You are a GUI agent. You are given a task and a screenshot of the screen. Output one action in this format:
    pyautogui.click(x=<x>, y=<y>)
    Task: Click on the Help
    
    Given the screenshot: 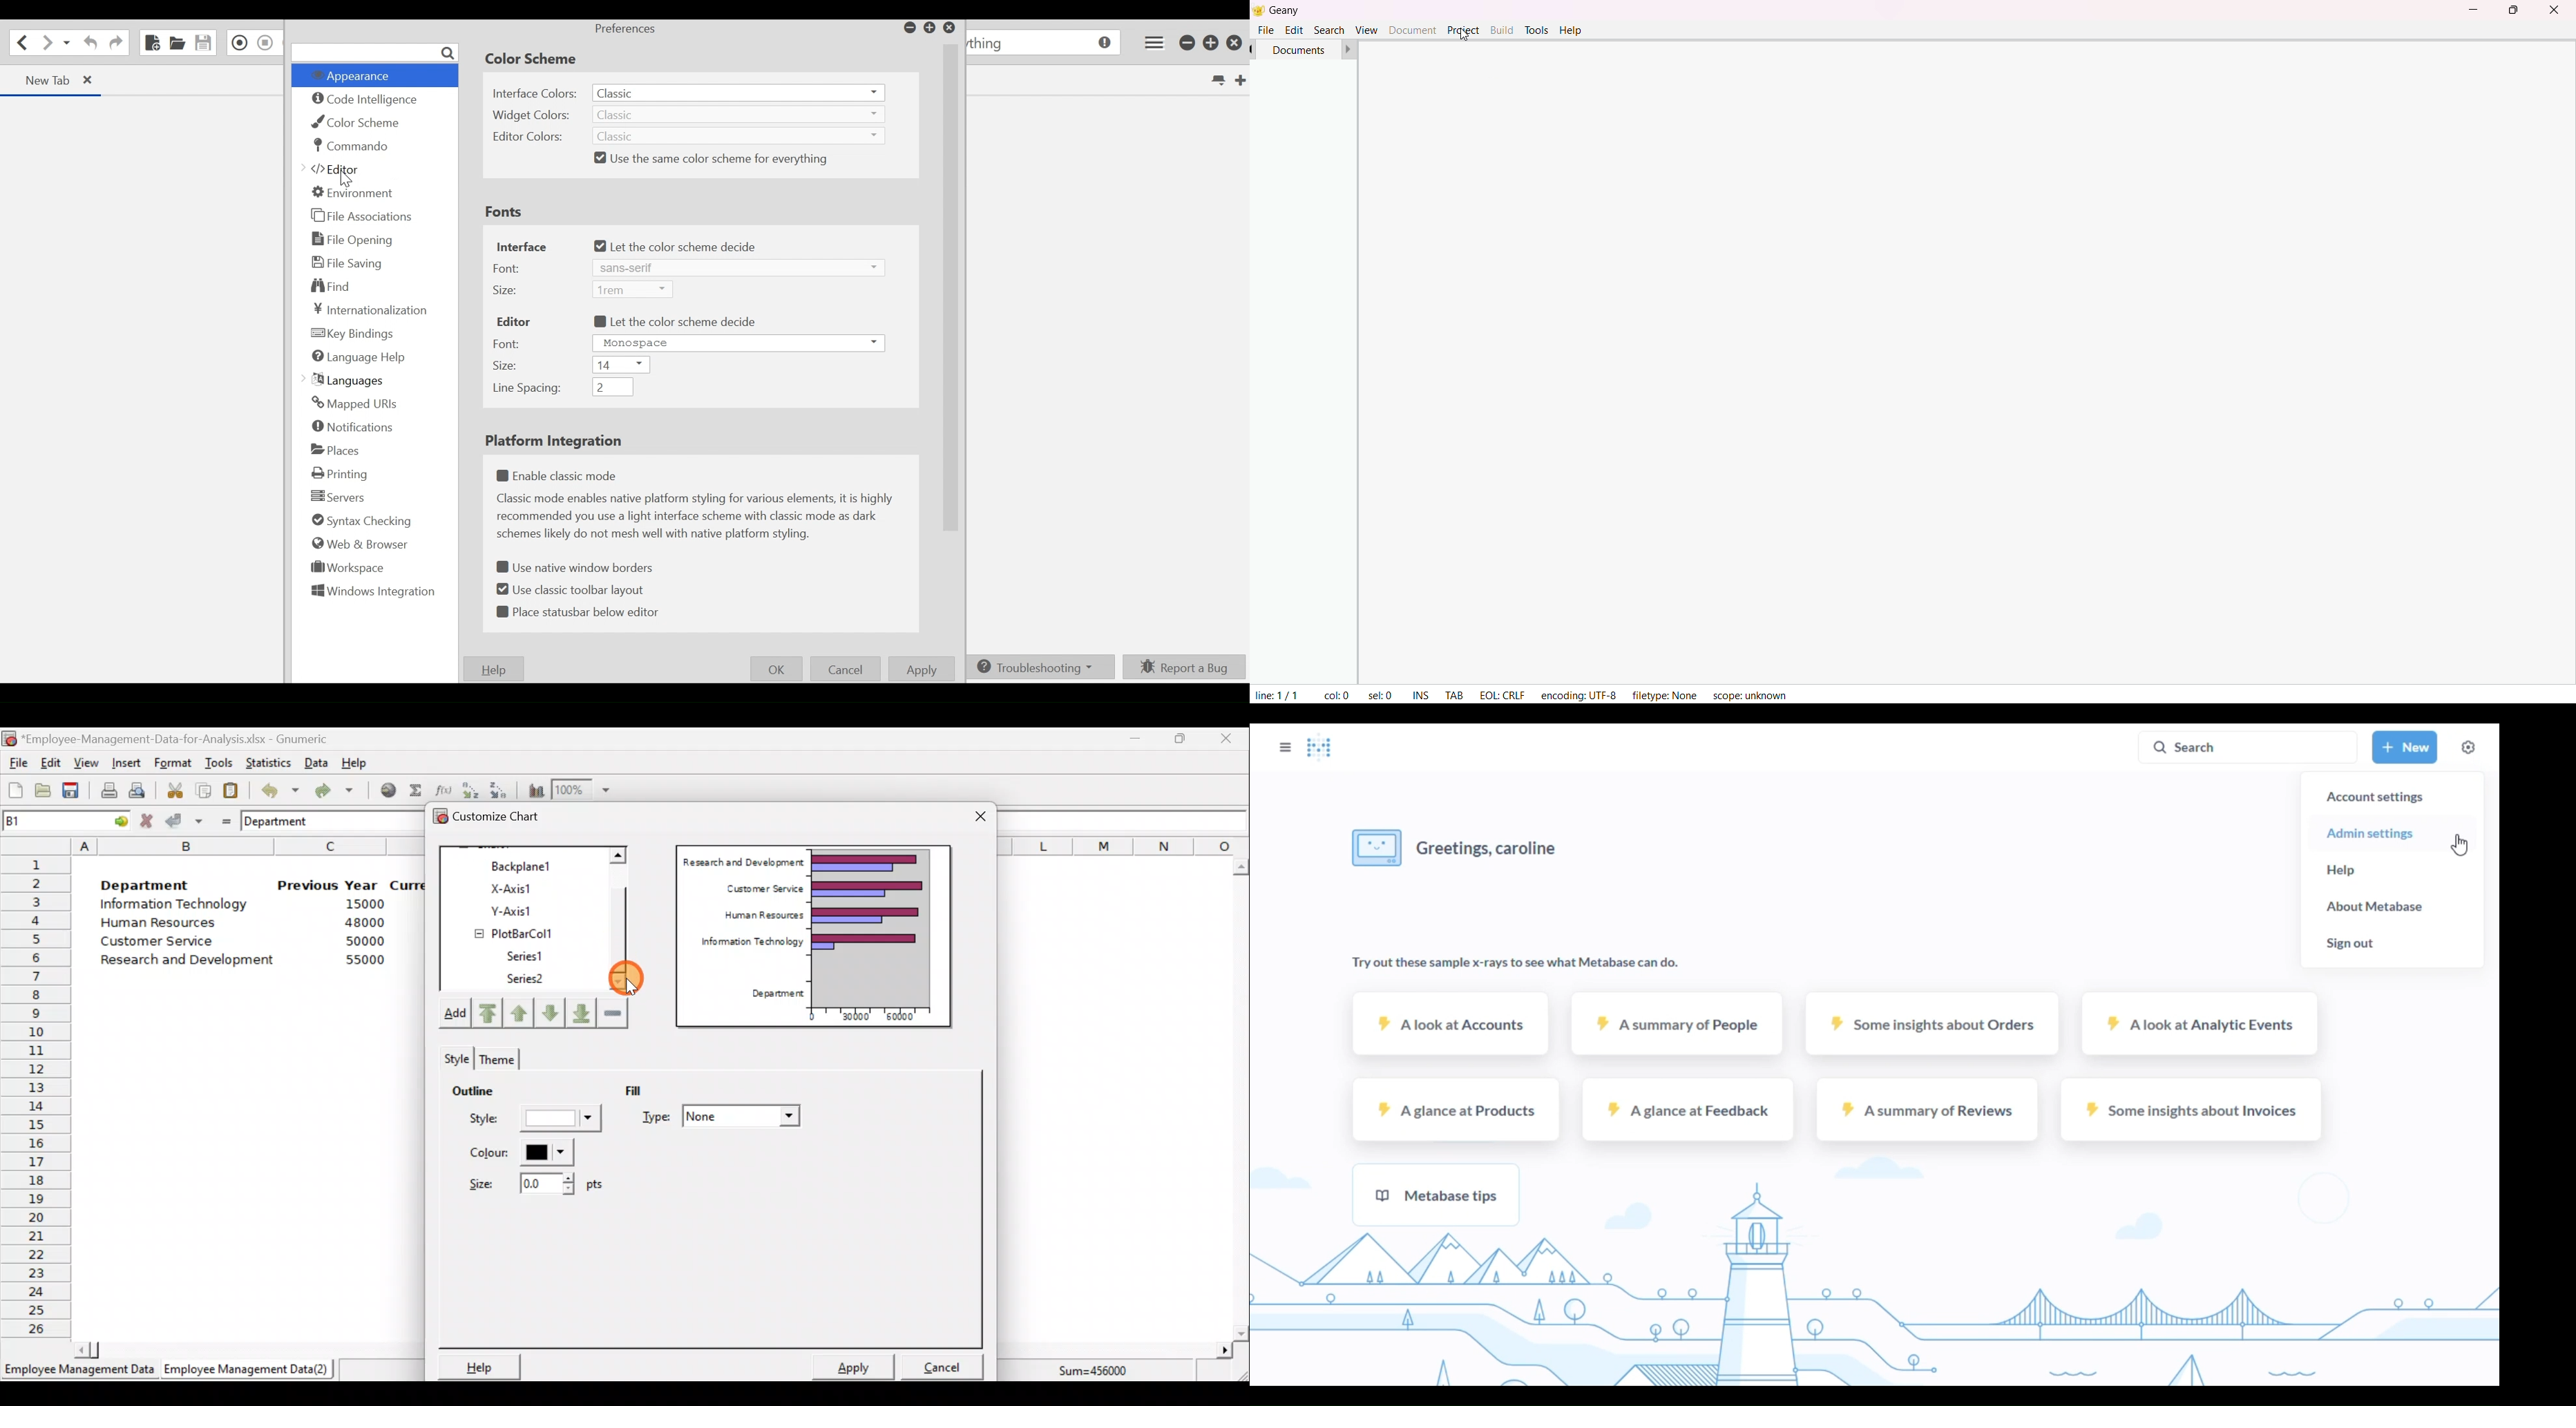 What is the action you would take?
    pyautogui.click(x=477, y=1367)
    